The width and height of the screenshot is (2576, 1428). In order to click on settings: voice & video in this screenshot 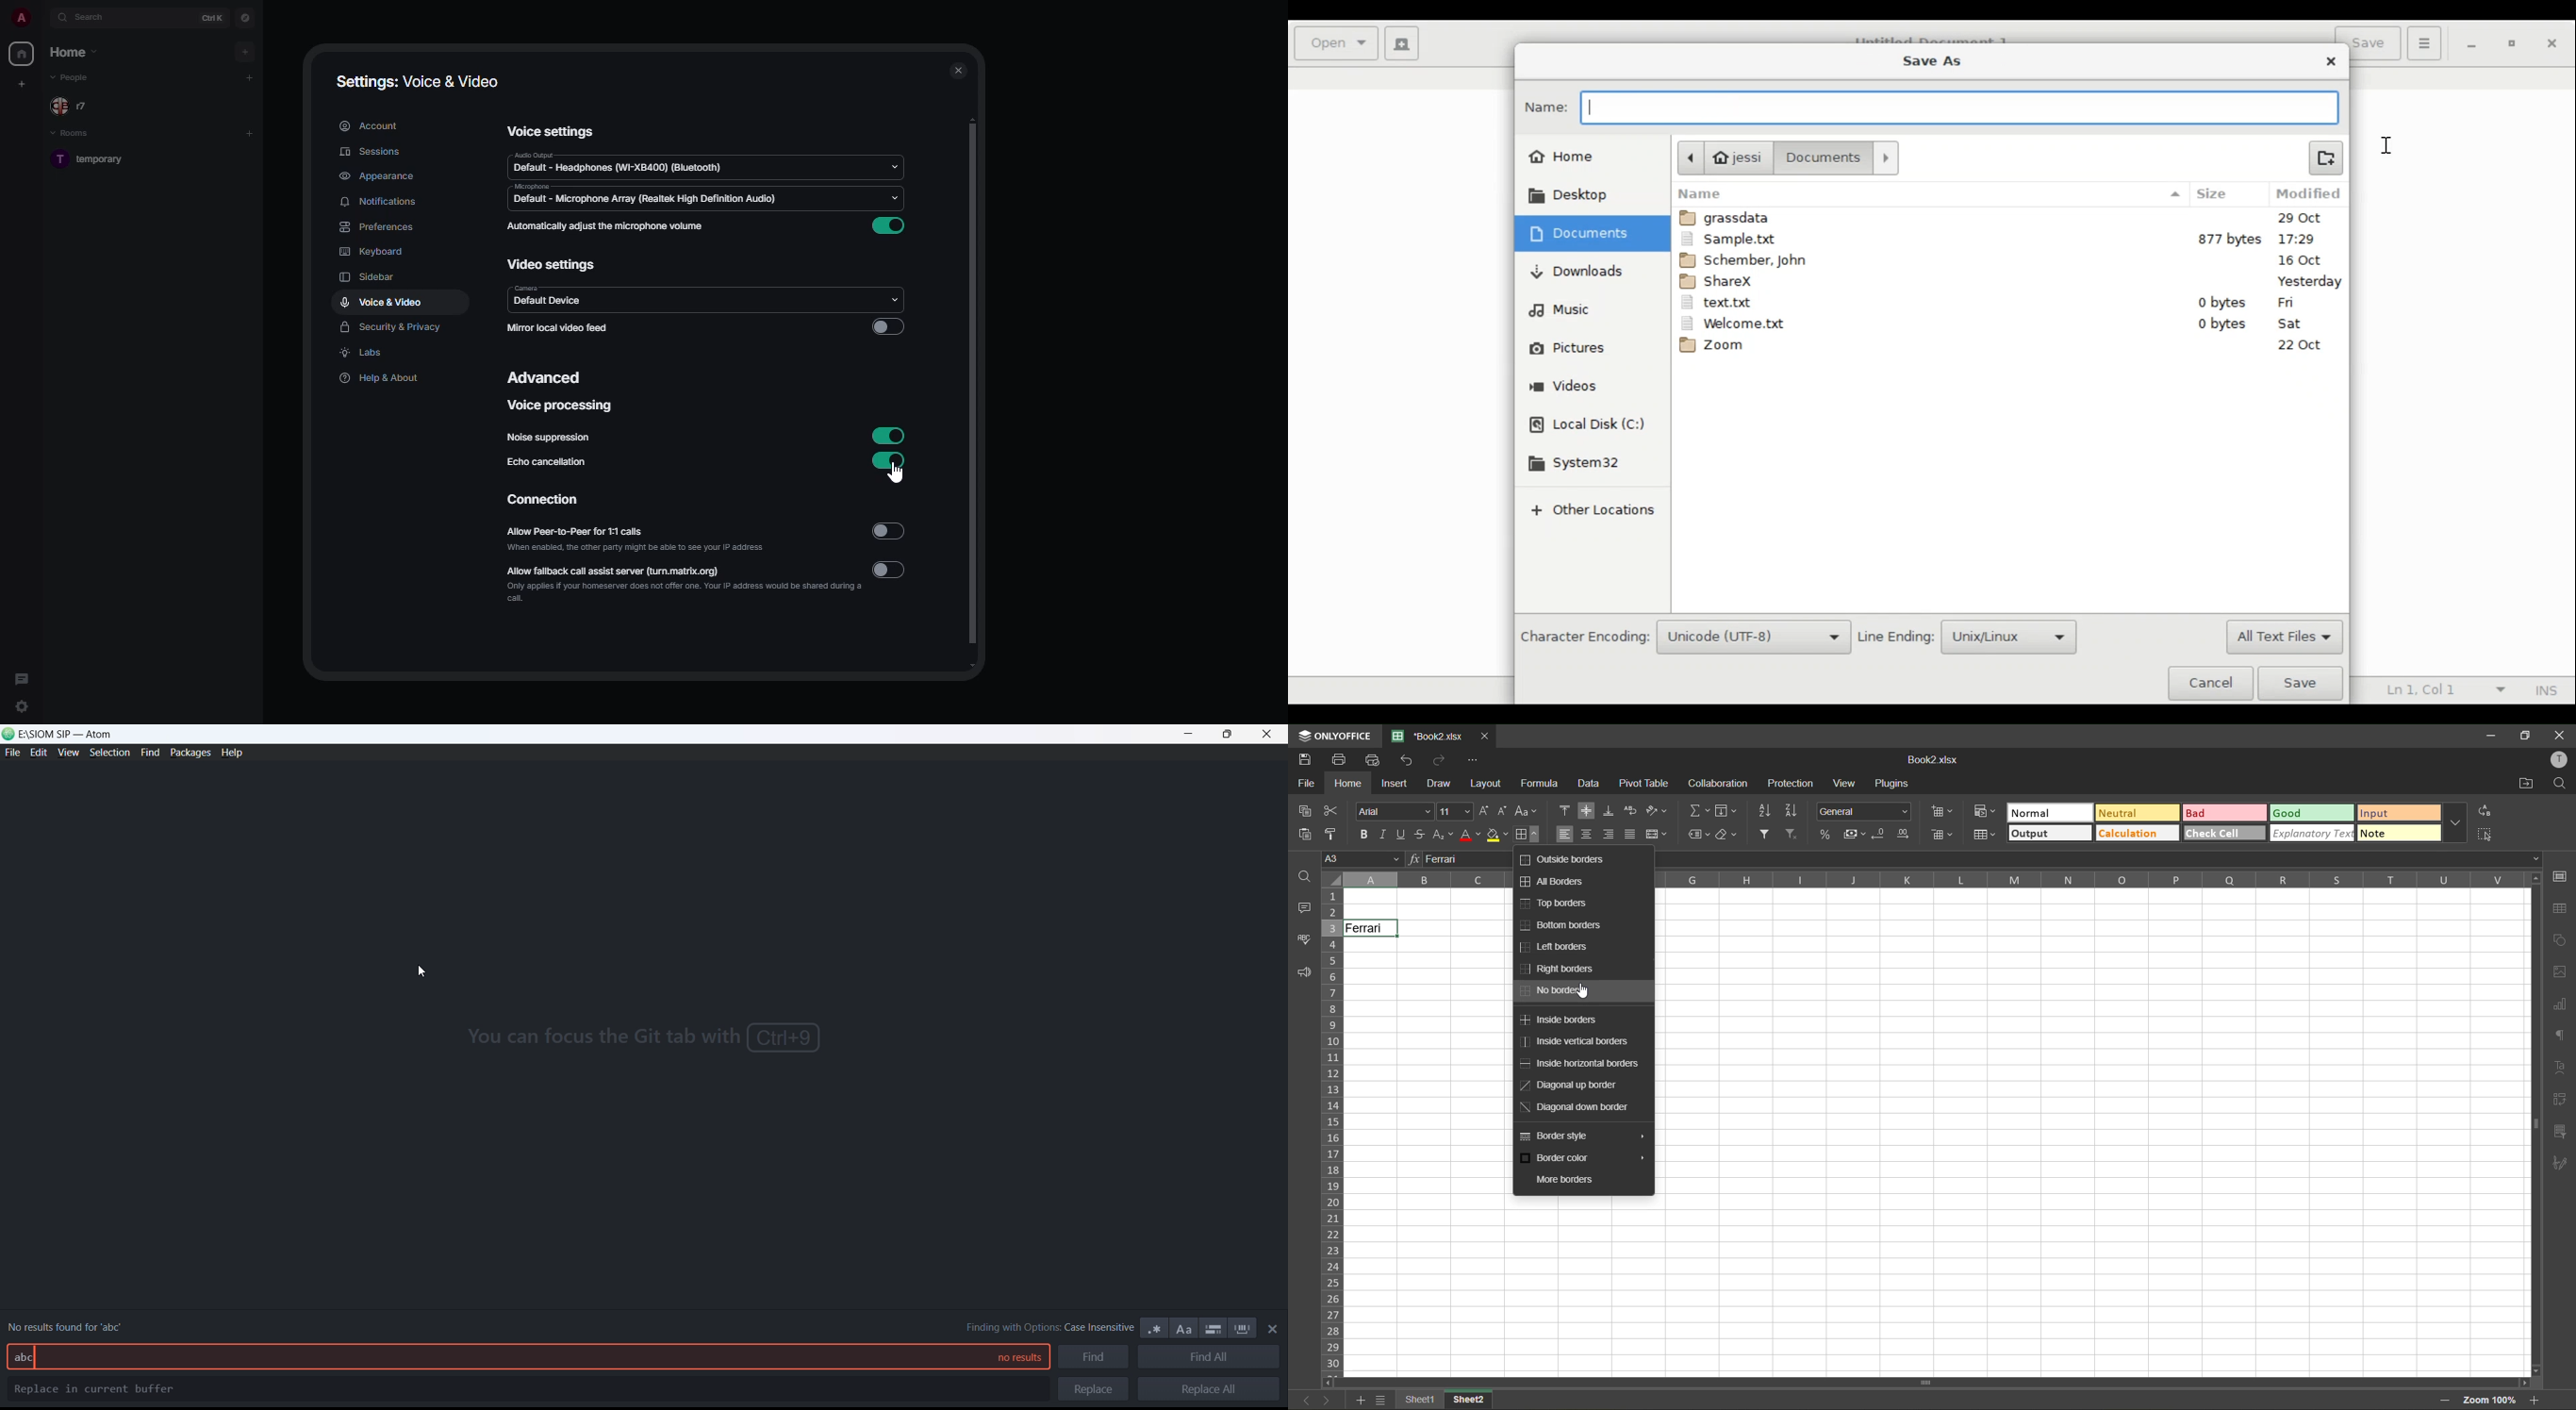, I will do `click(415, 80)`.